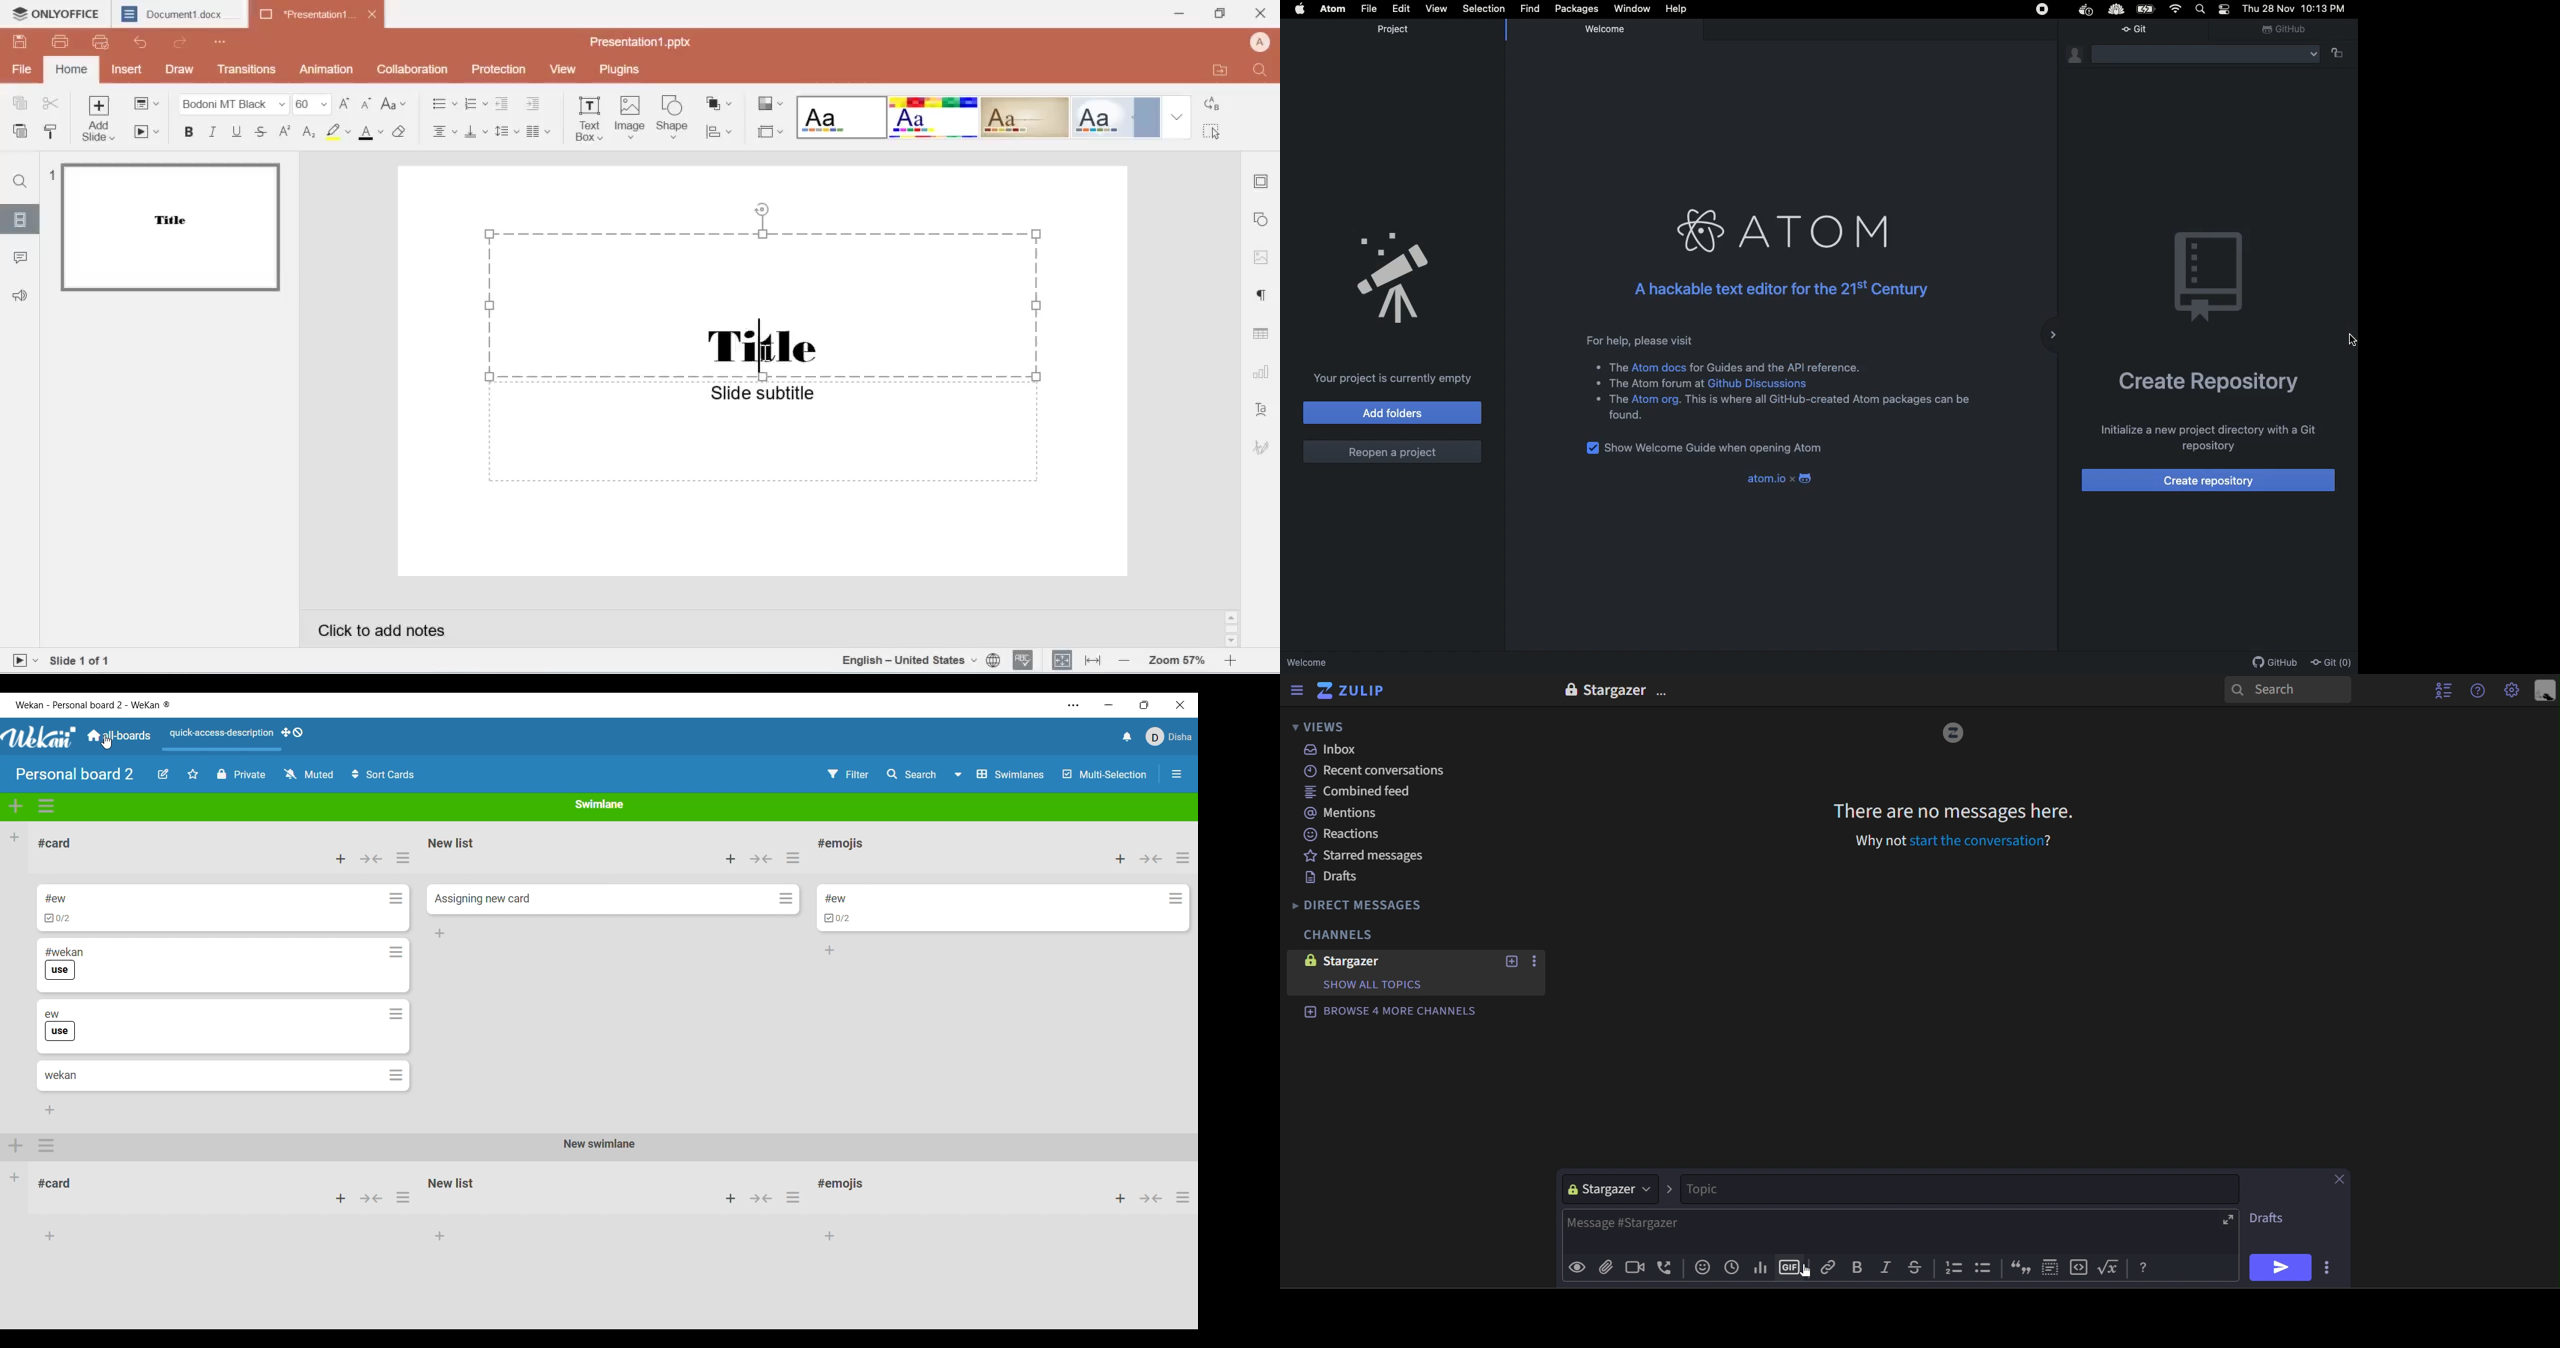 This screenshot has width=2576, height=1372. Describe the element at coordinates (341, 859) in the screenshot. I see `Add card to top of list` at that location.